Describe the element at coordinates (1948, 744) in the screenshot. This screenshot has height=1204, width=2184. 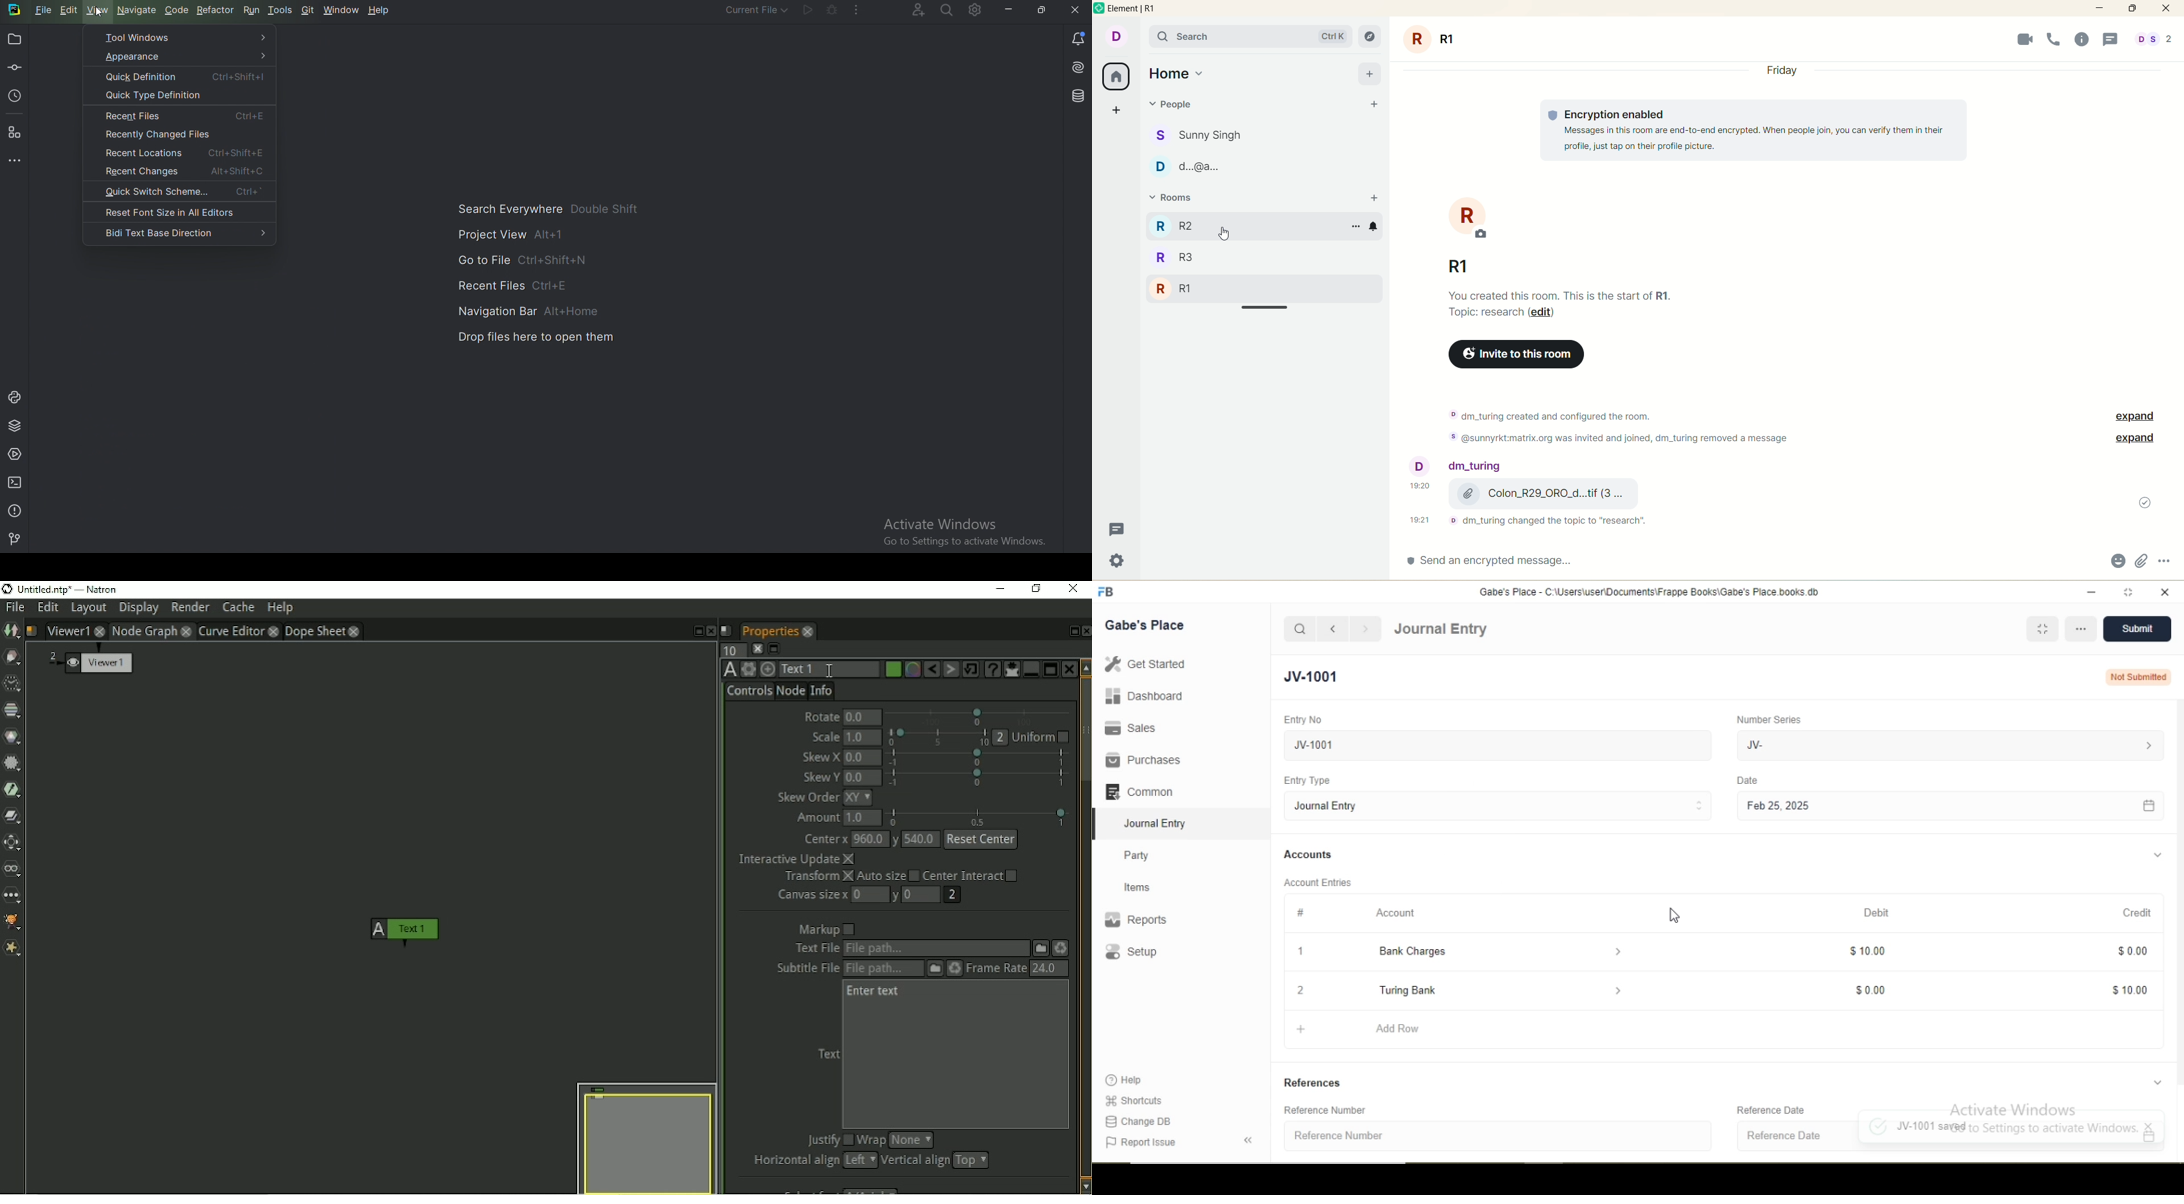
I see `JV-` at that location.